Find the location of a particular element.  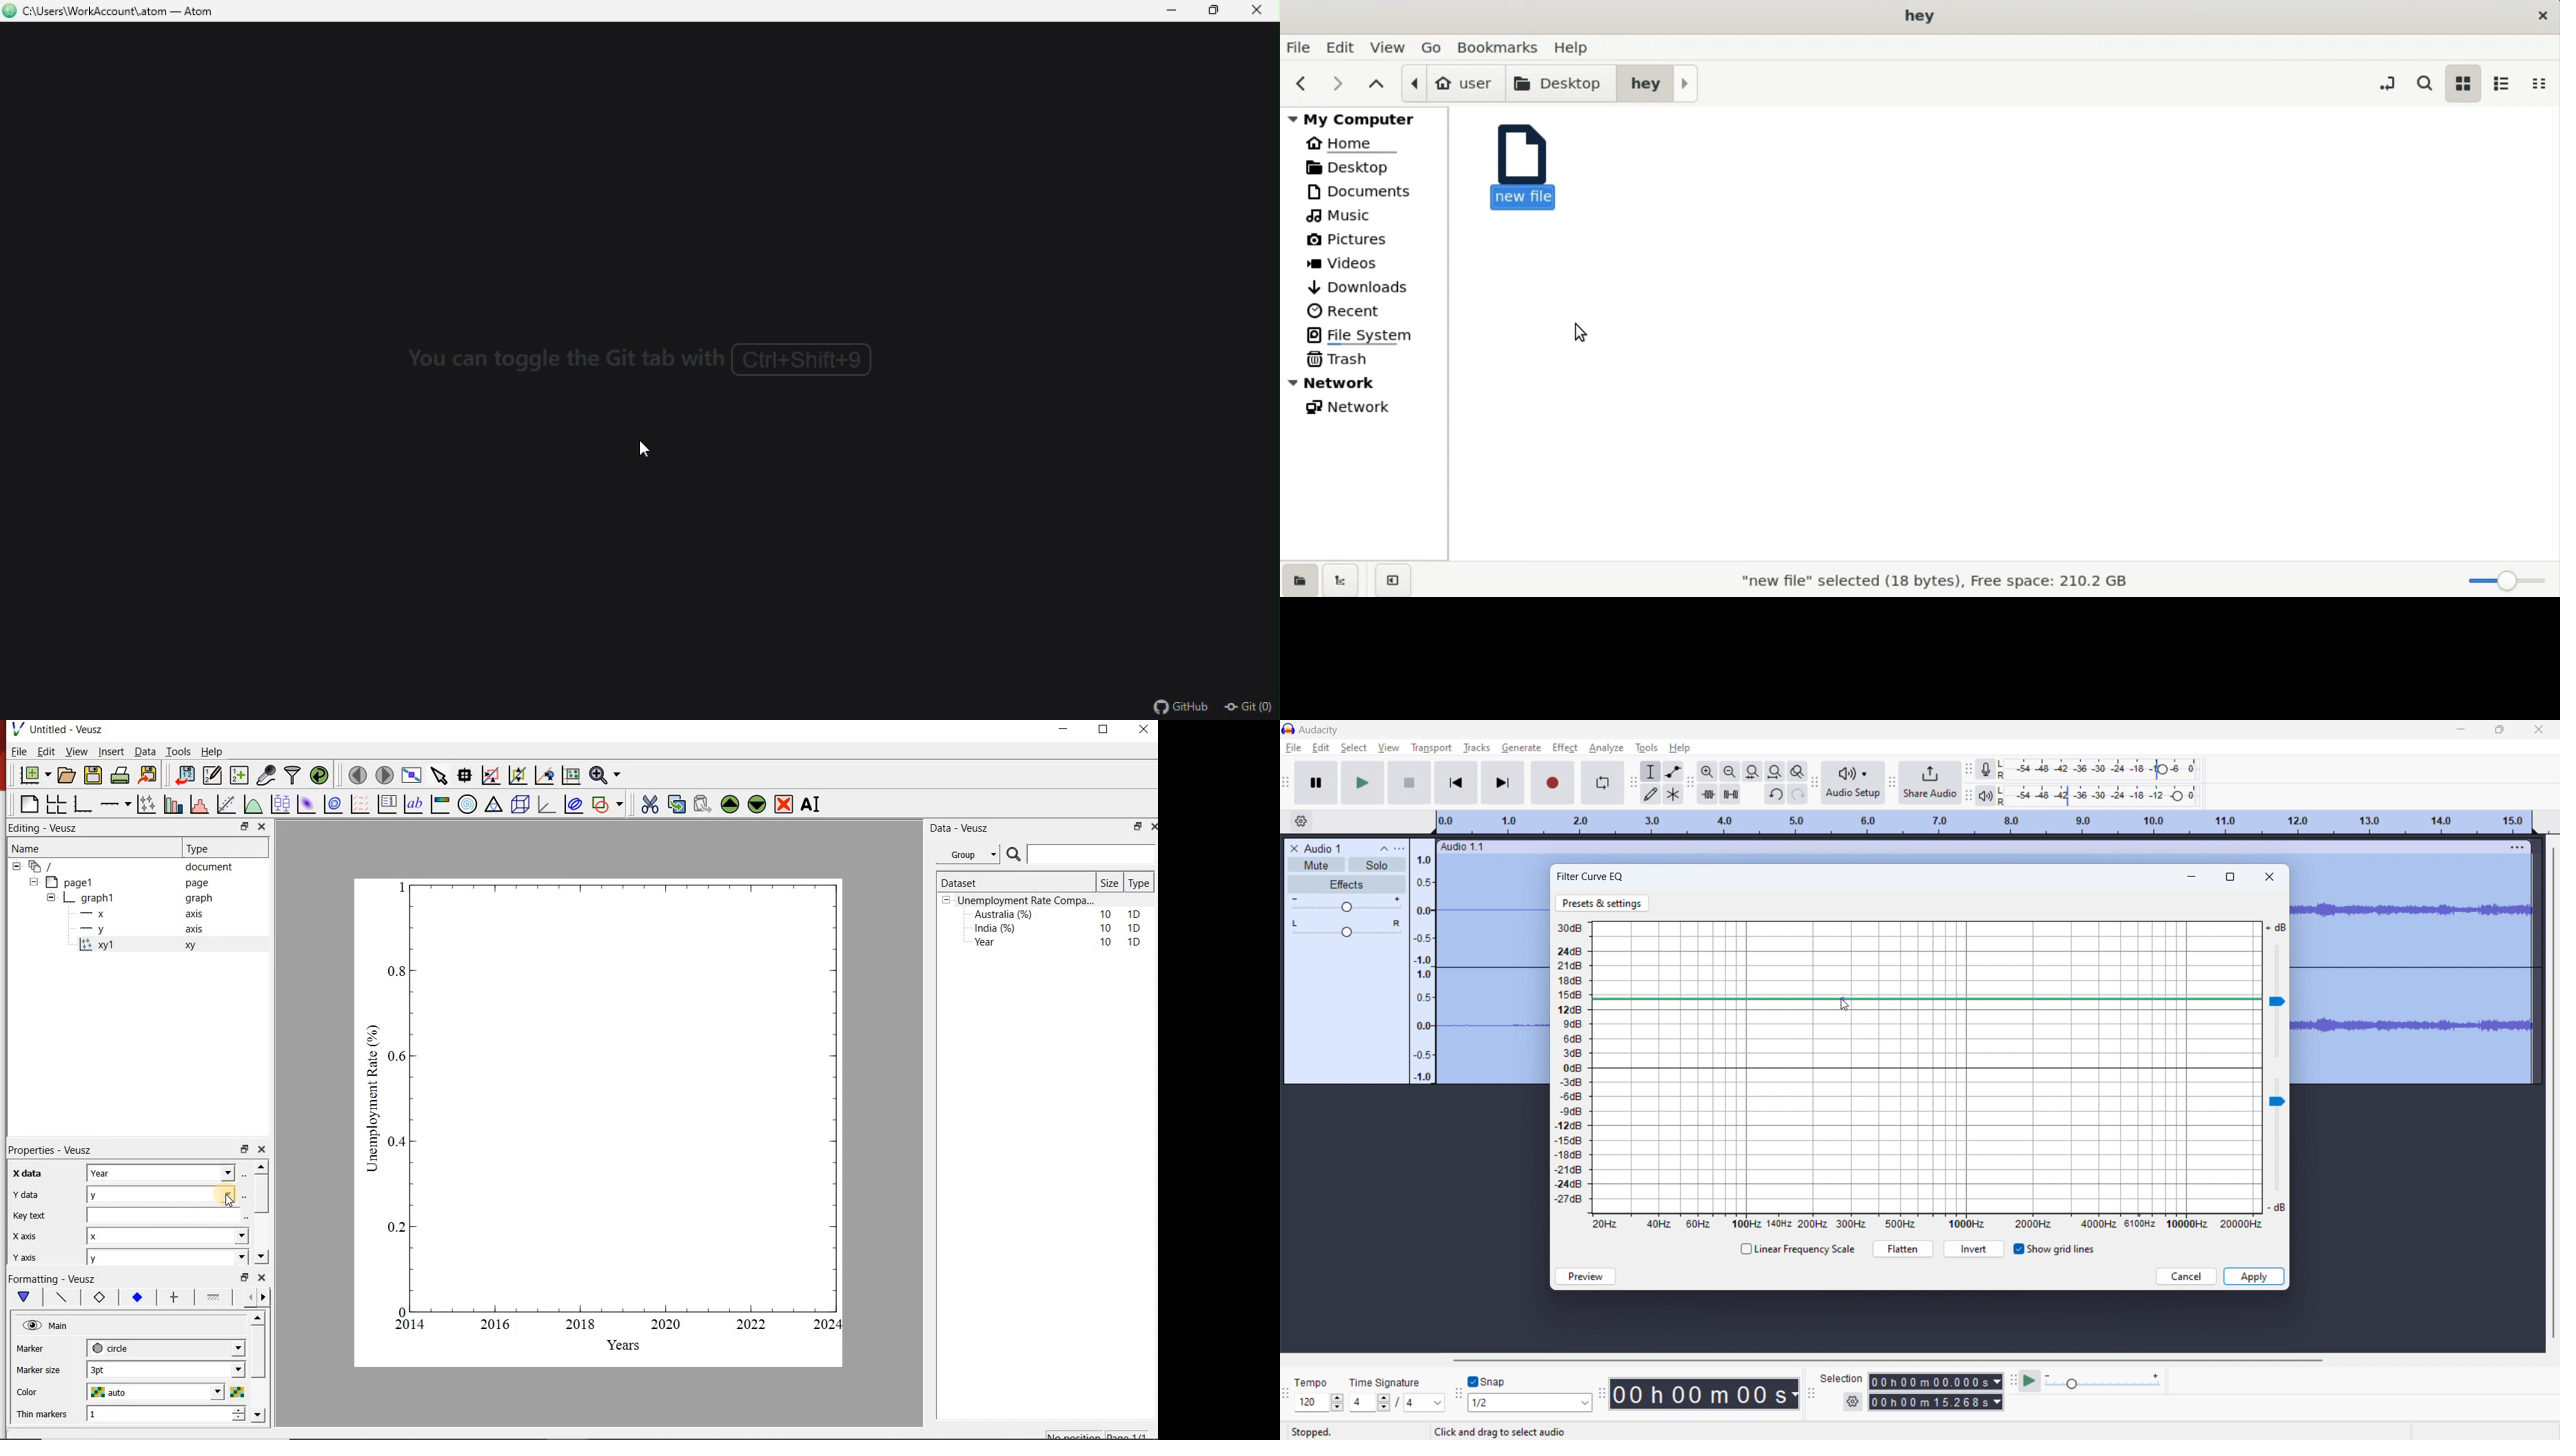

Click and drag to select audio is located at coordinates (1499, 1431).